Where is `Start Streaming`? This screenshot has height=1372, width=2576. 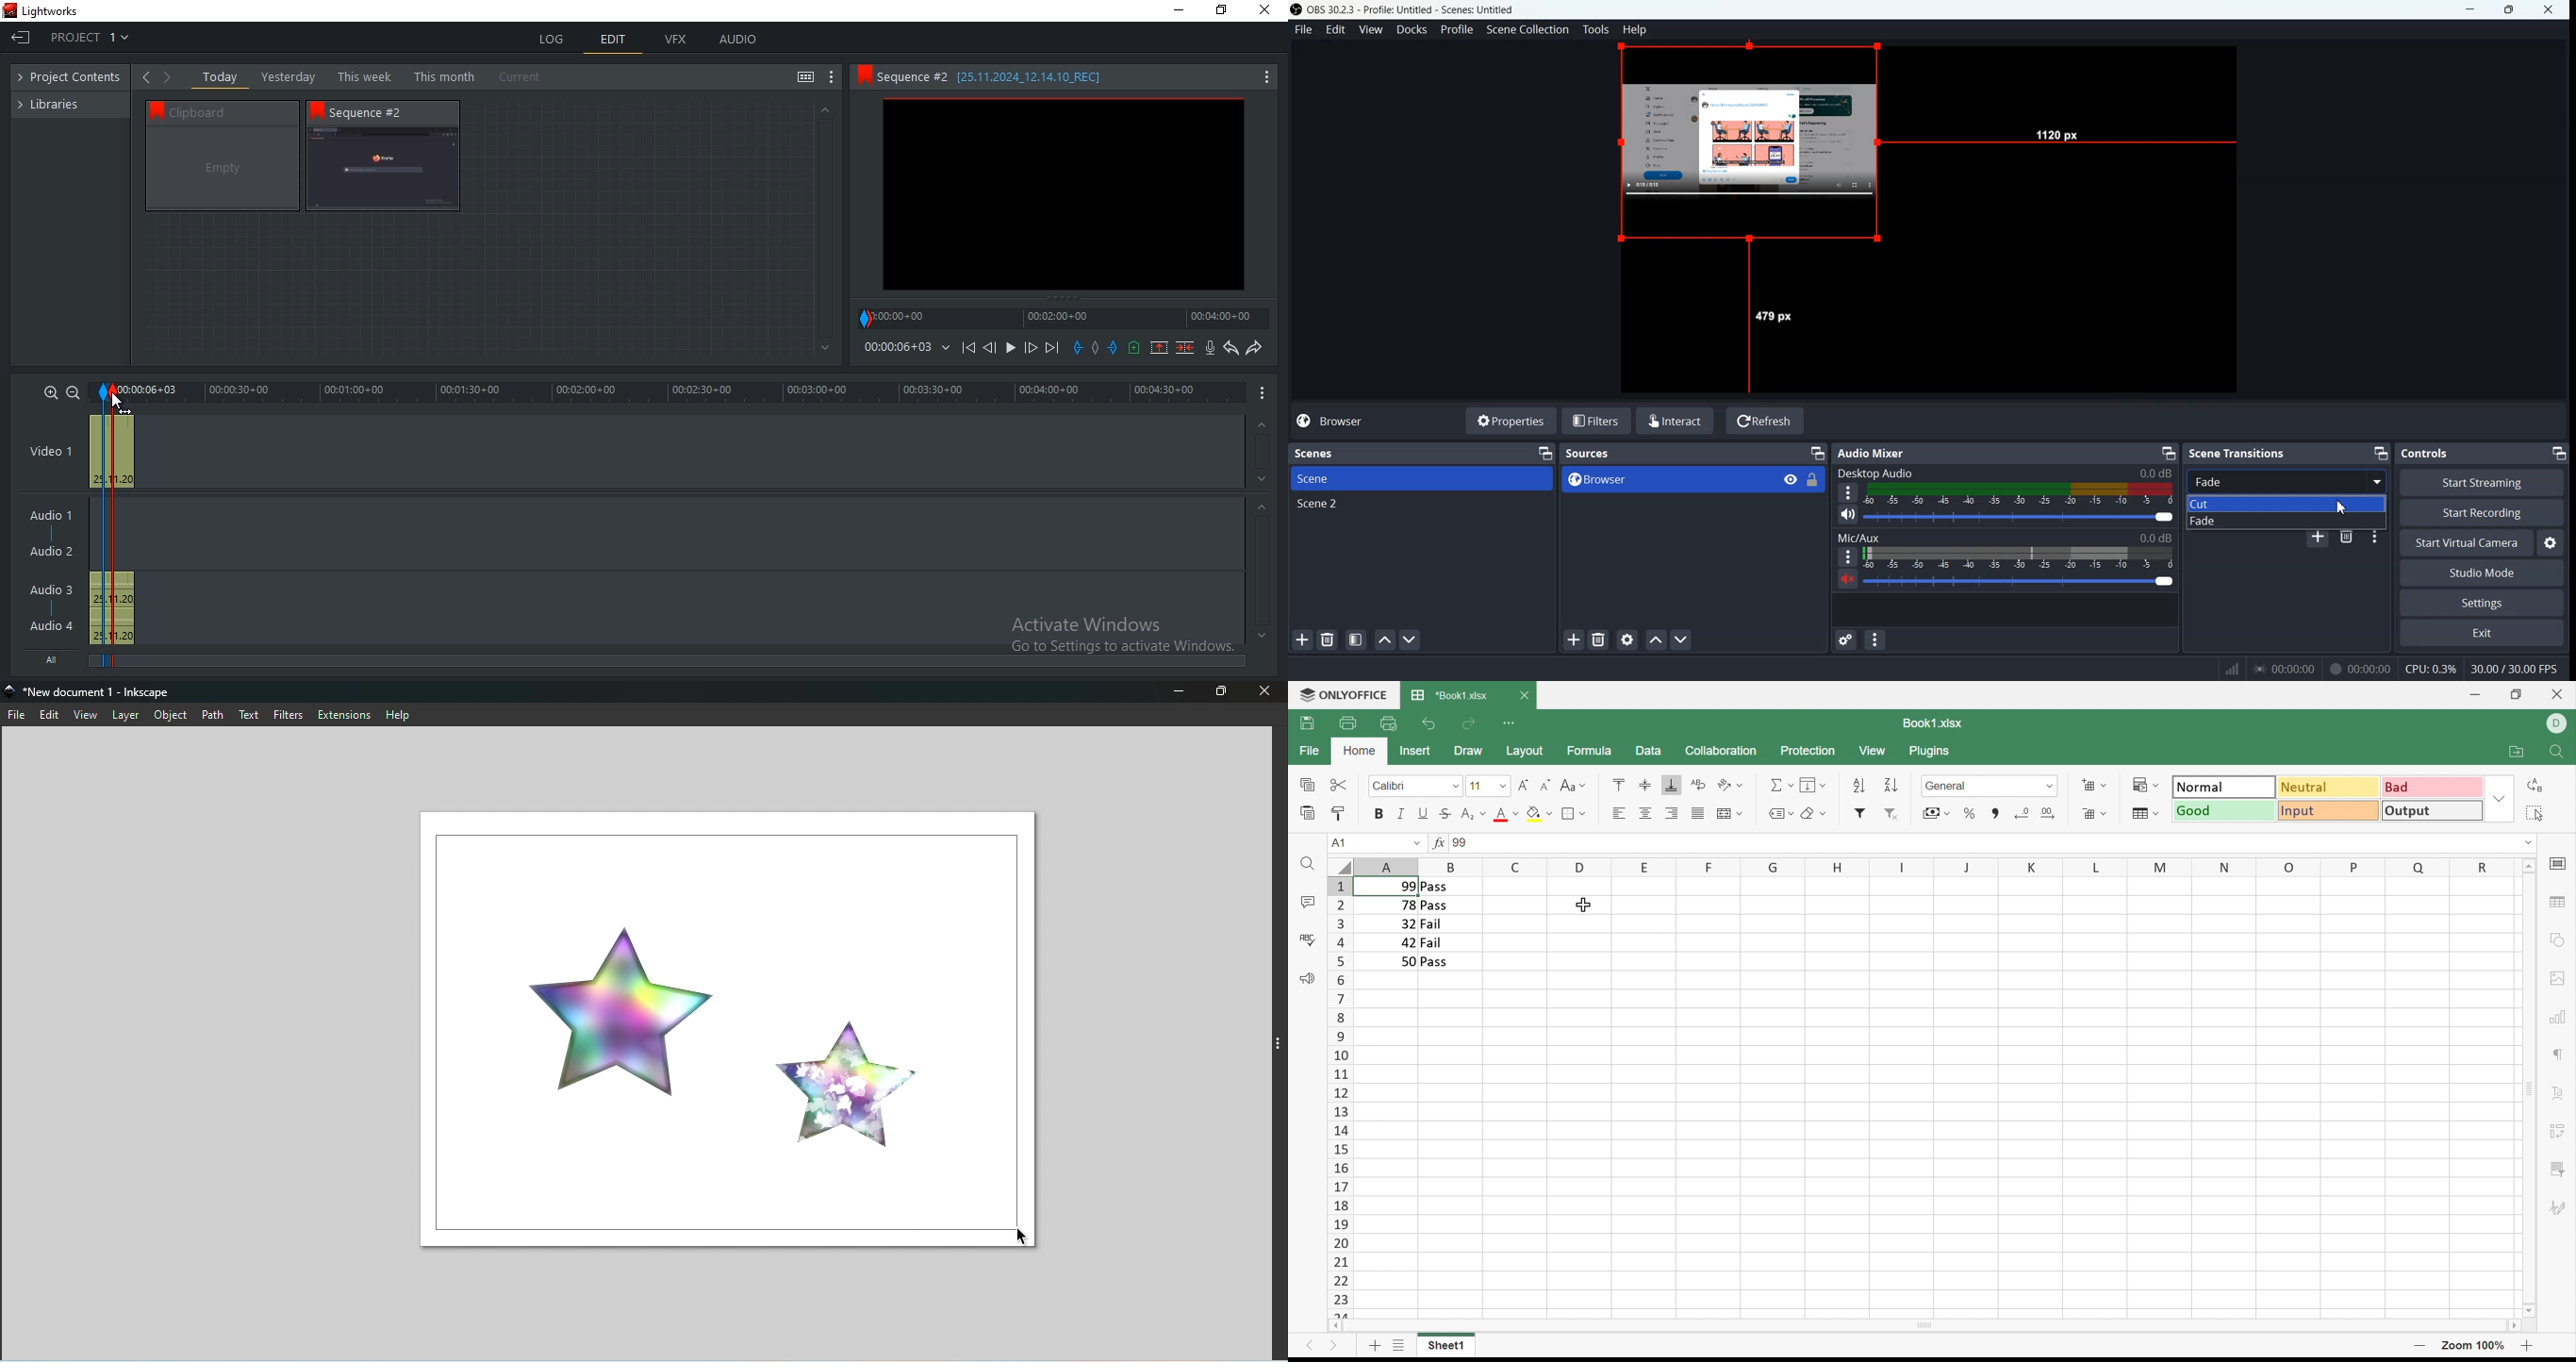 Start Streaming is located at coordinates (2481, 482).